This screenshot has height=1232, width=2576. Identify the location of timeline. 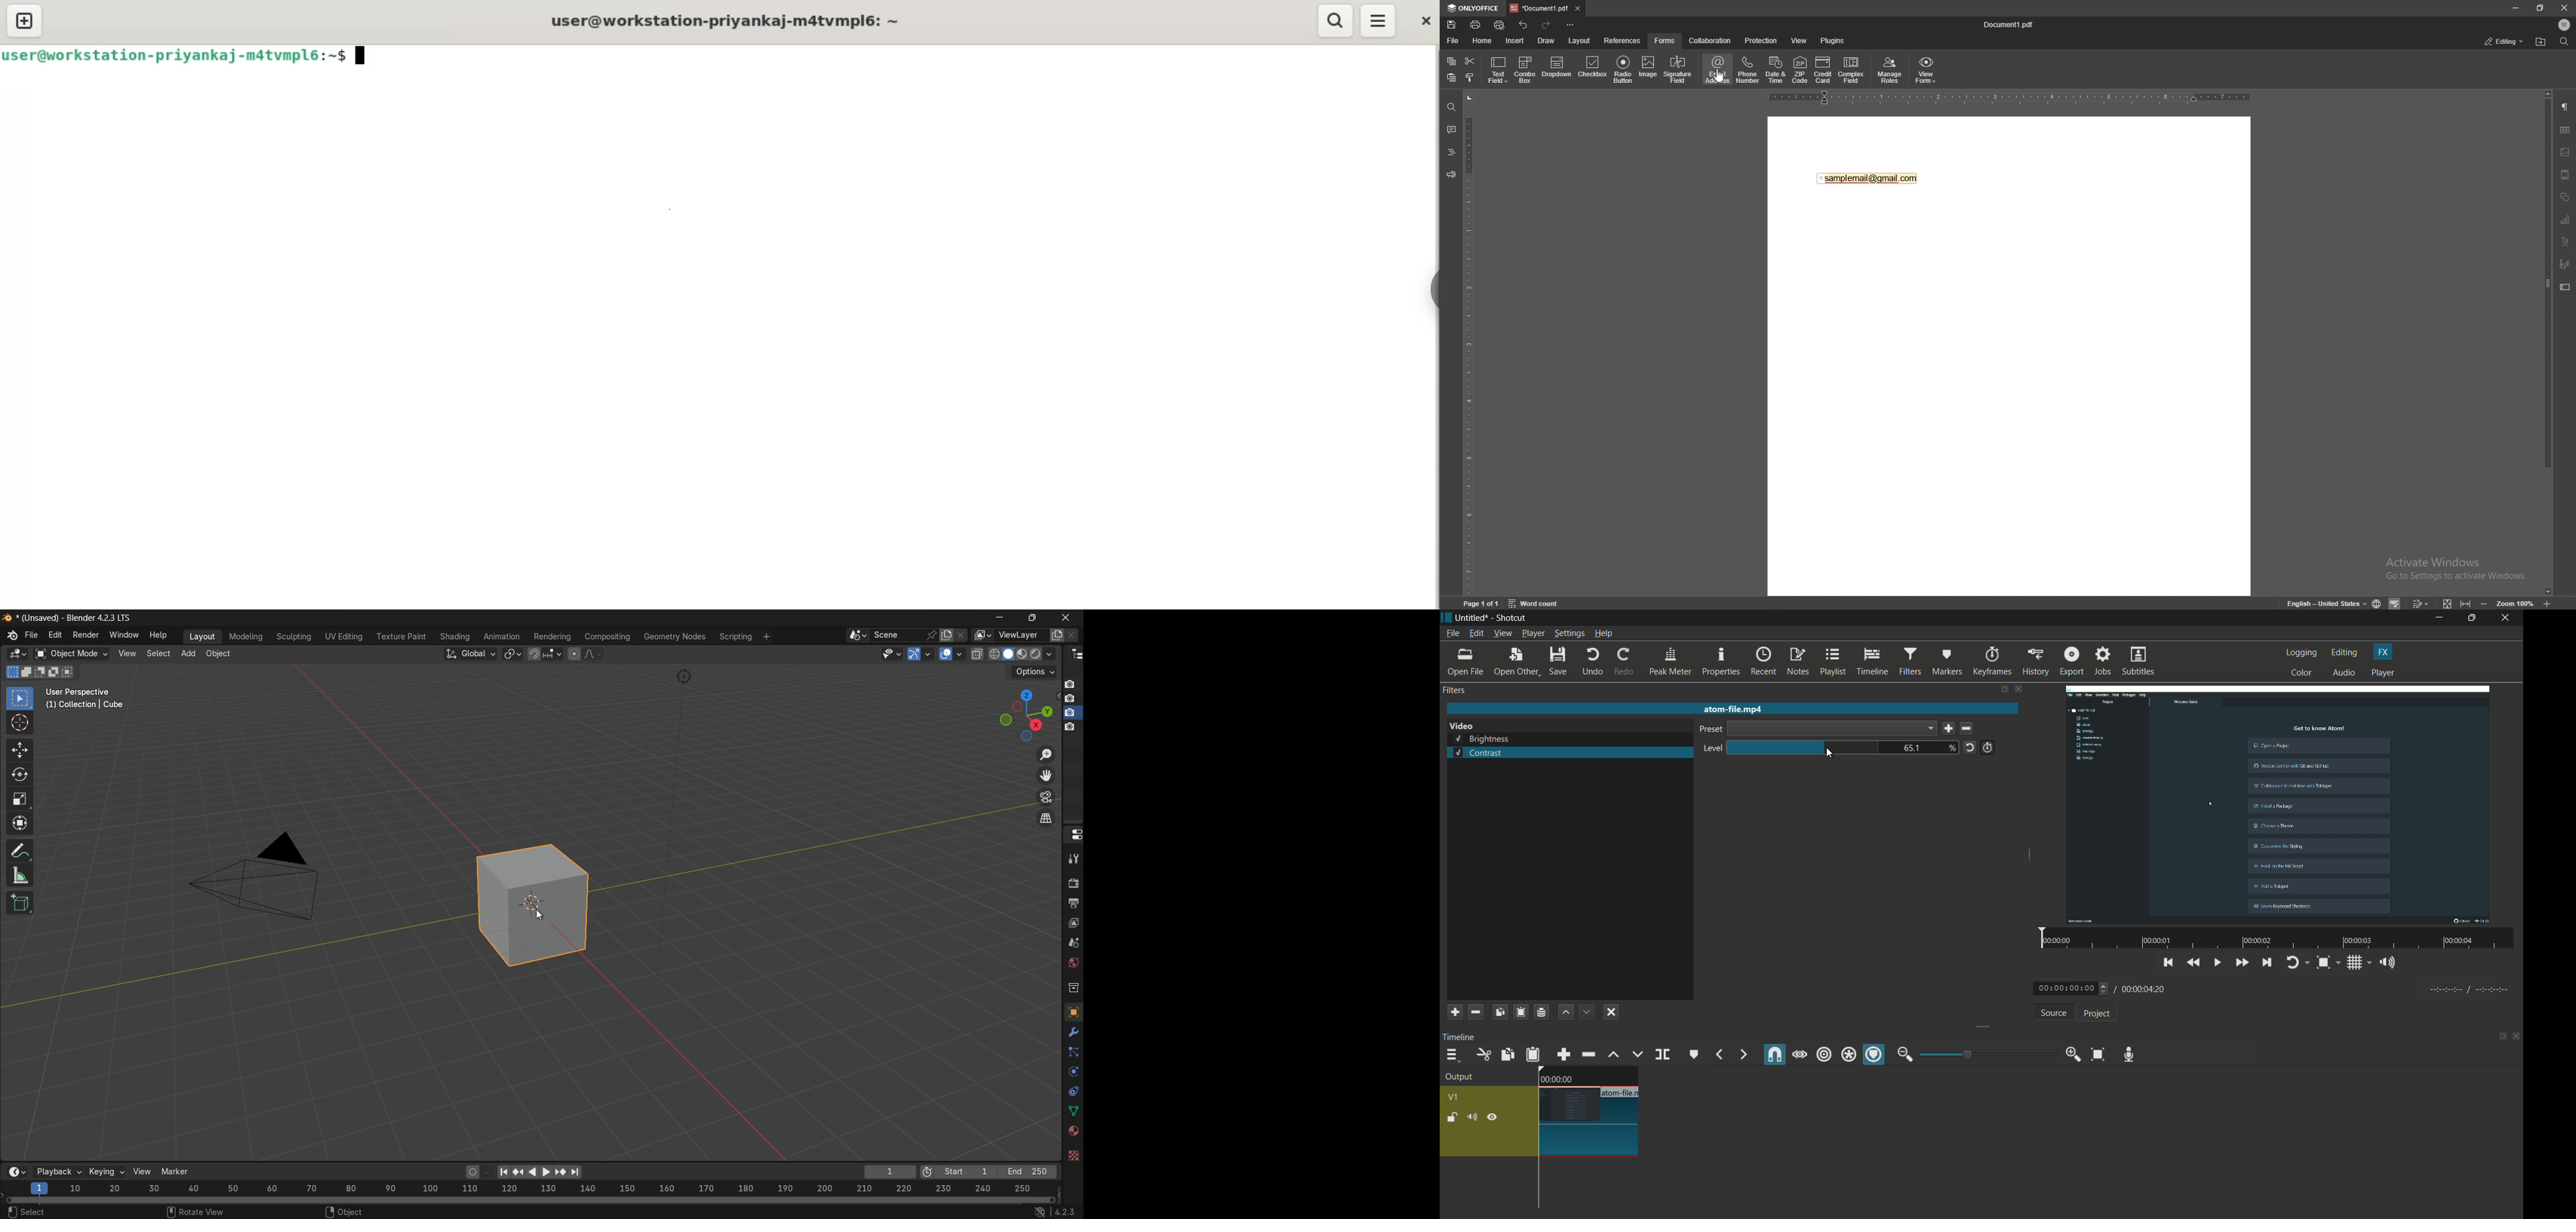
(1873, 662).